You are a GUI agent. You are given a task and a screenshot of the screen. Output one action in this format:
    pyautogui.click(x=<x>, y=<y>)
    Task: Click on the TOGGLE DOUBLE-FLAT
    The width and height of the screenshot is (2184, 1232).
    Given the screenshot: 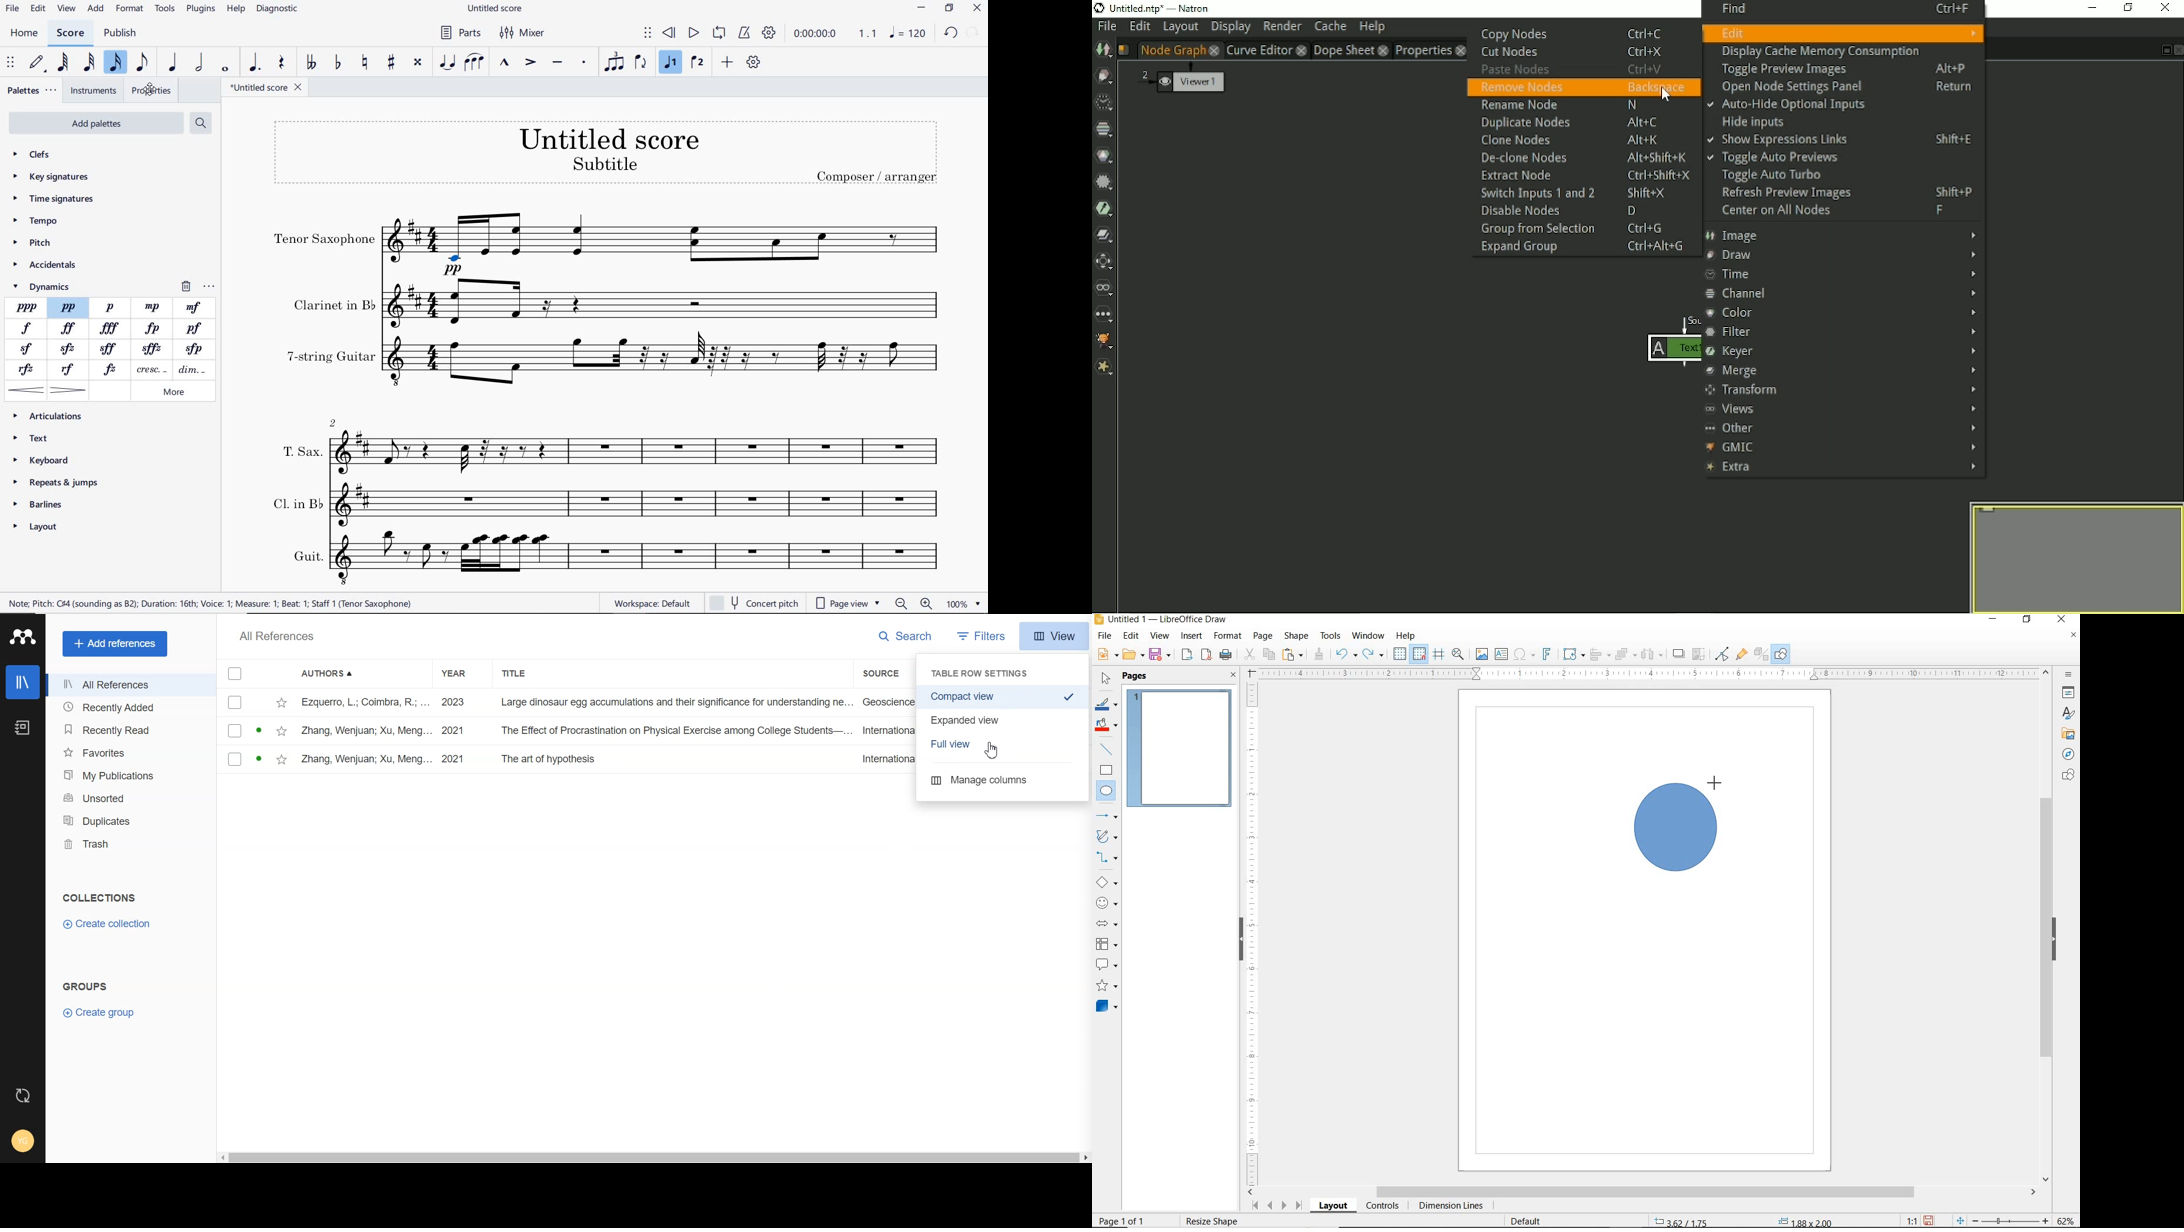 What is the action you would take?
    pyautogui.click(x=313, y=61)
    